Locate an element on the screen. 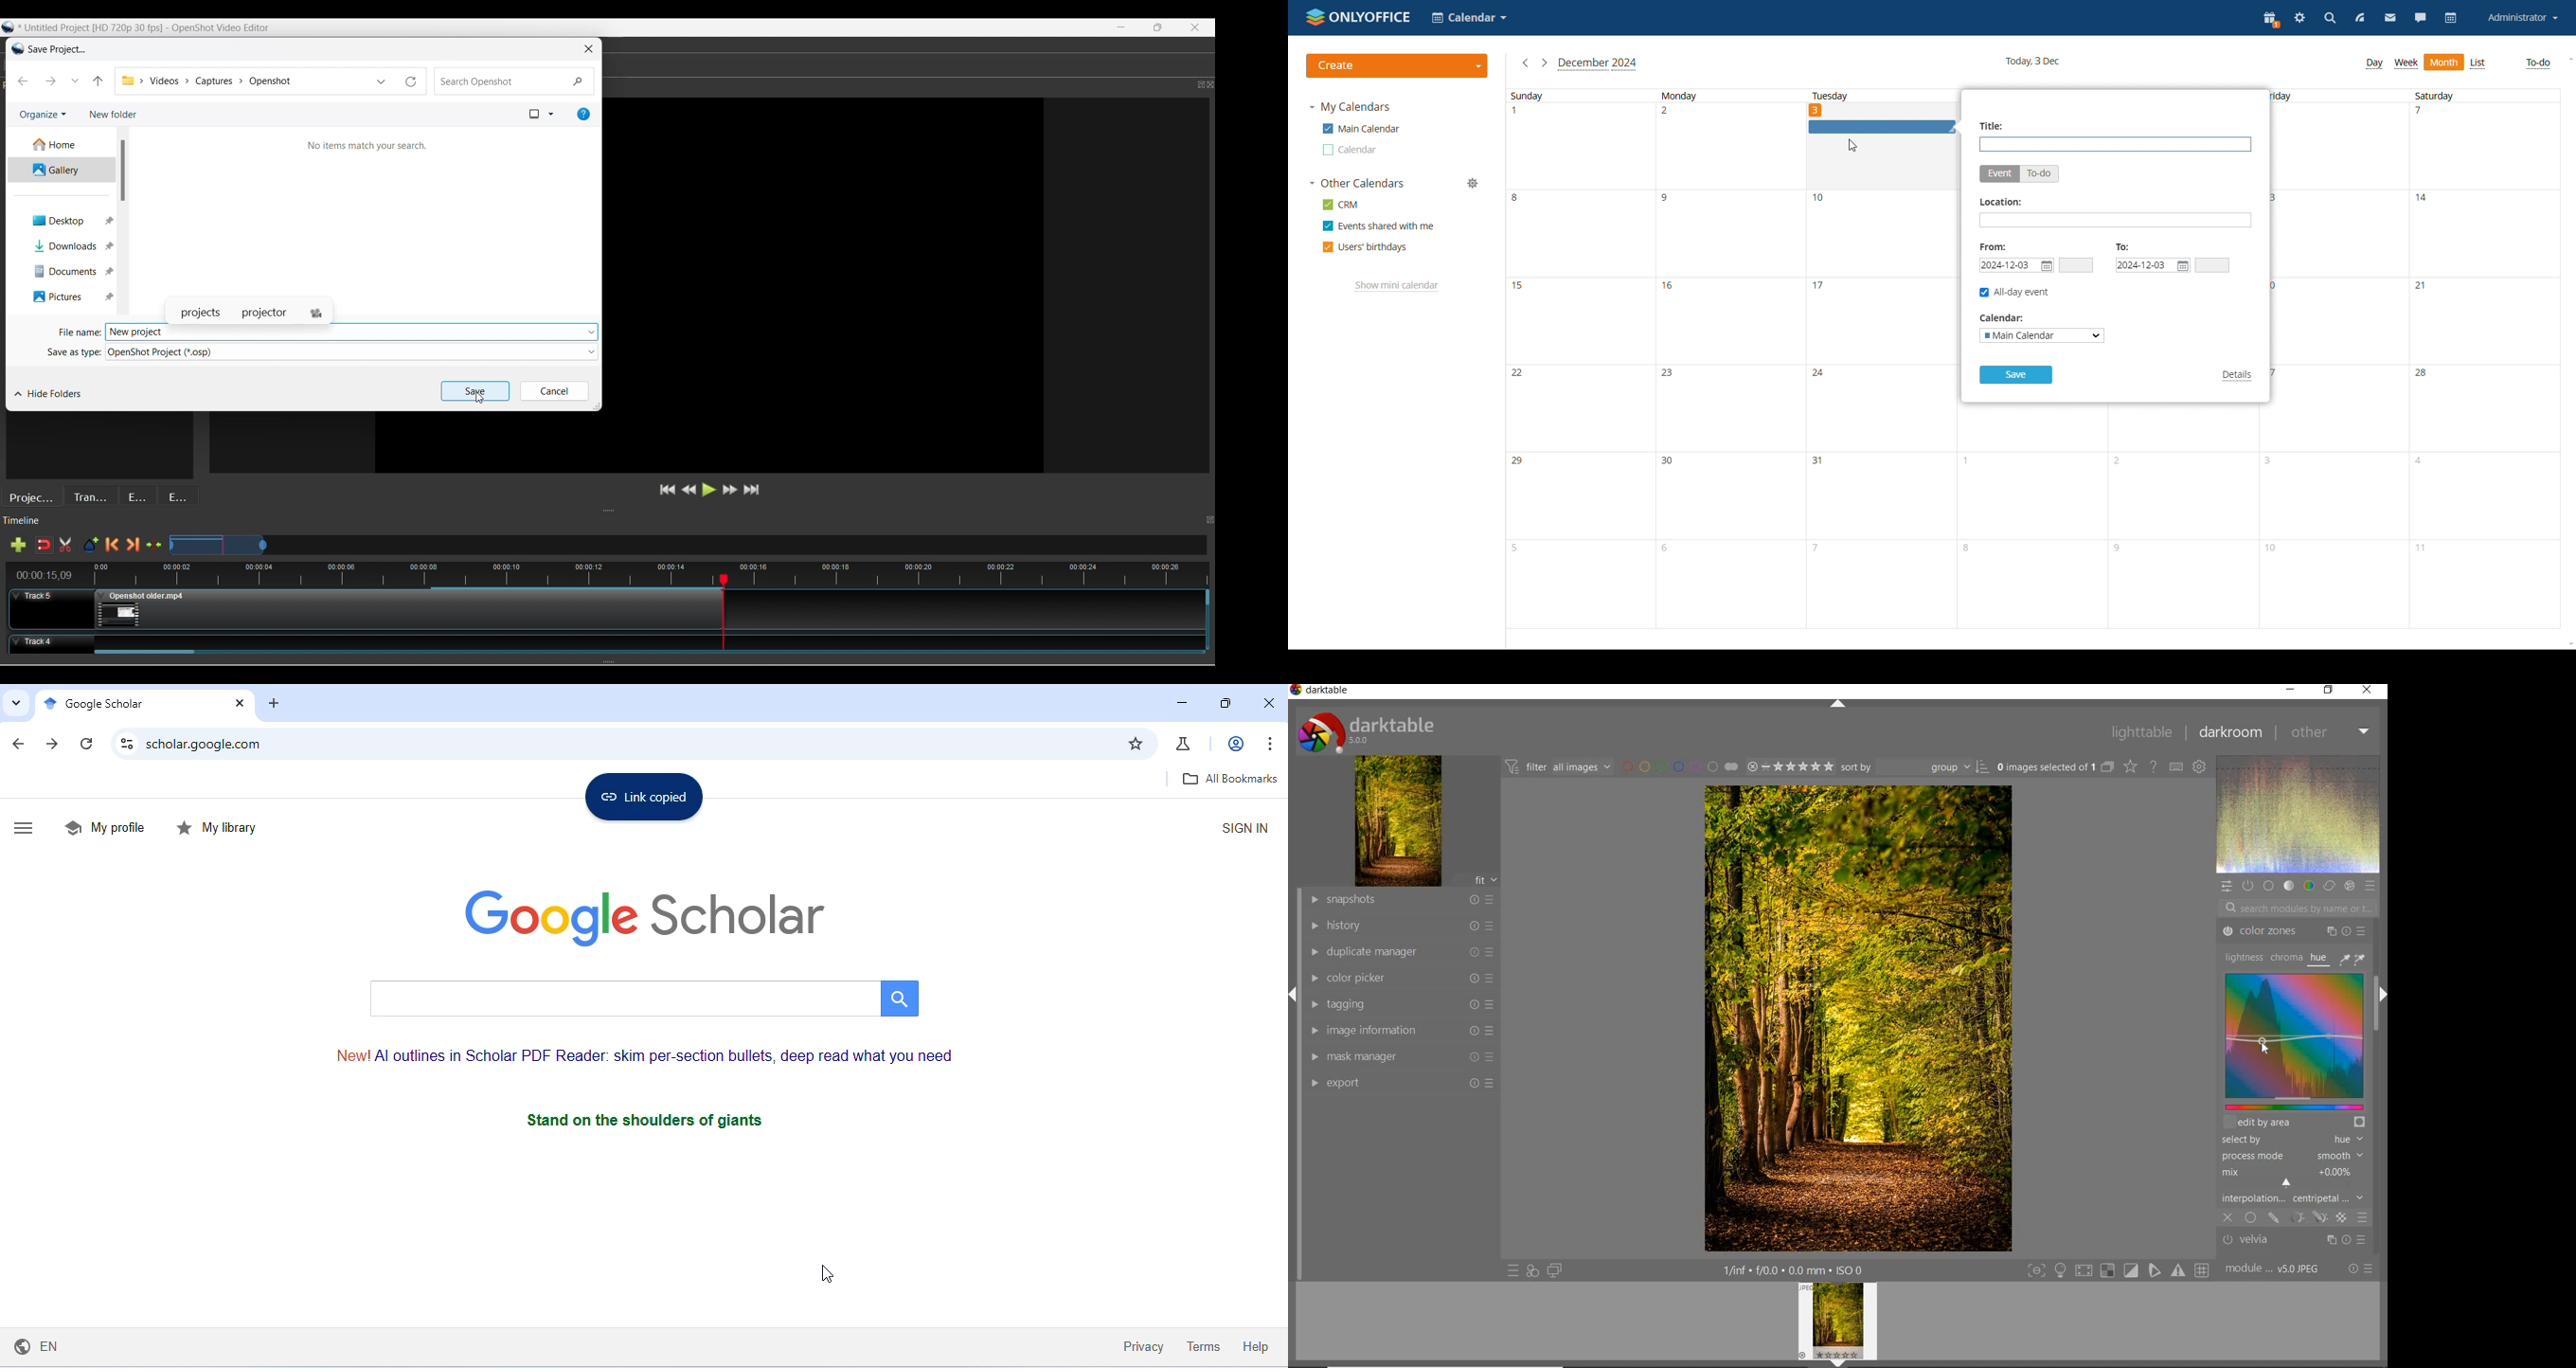  scroll up is located at coordinates (2568, 58).